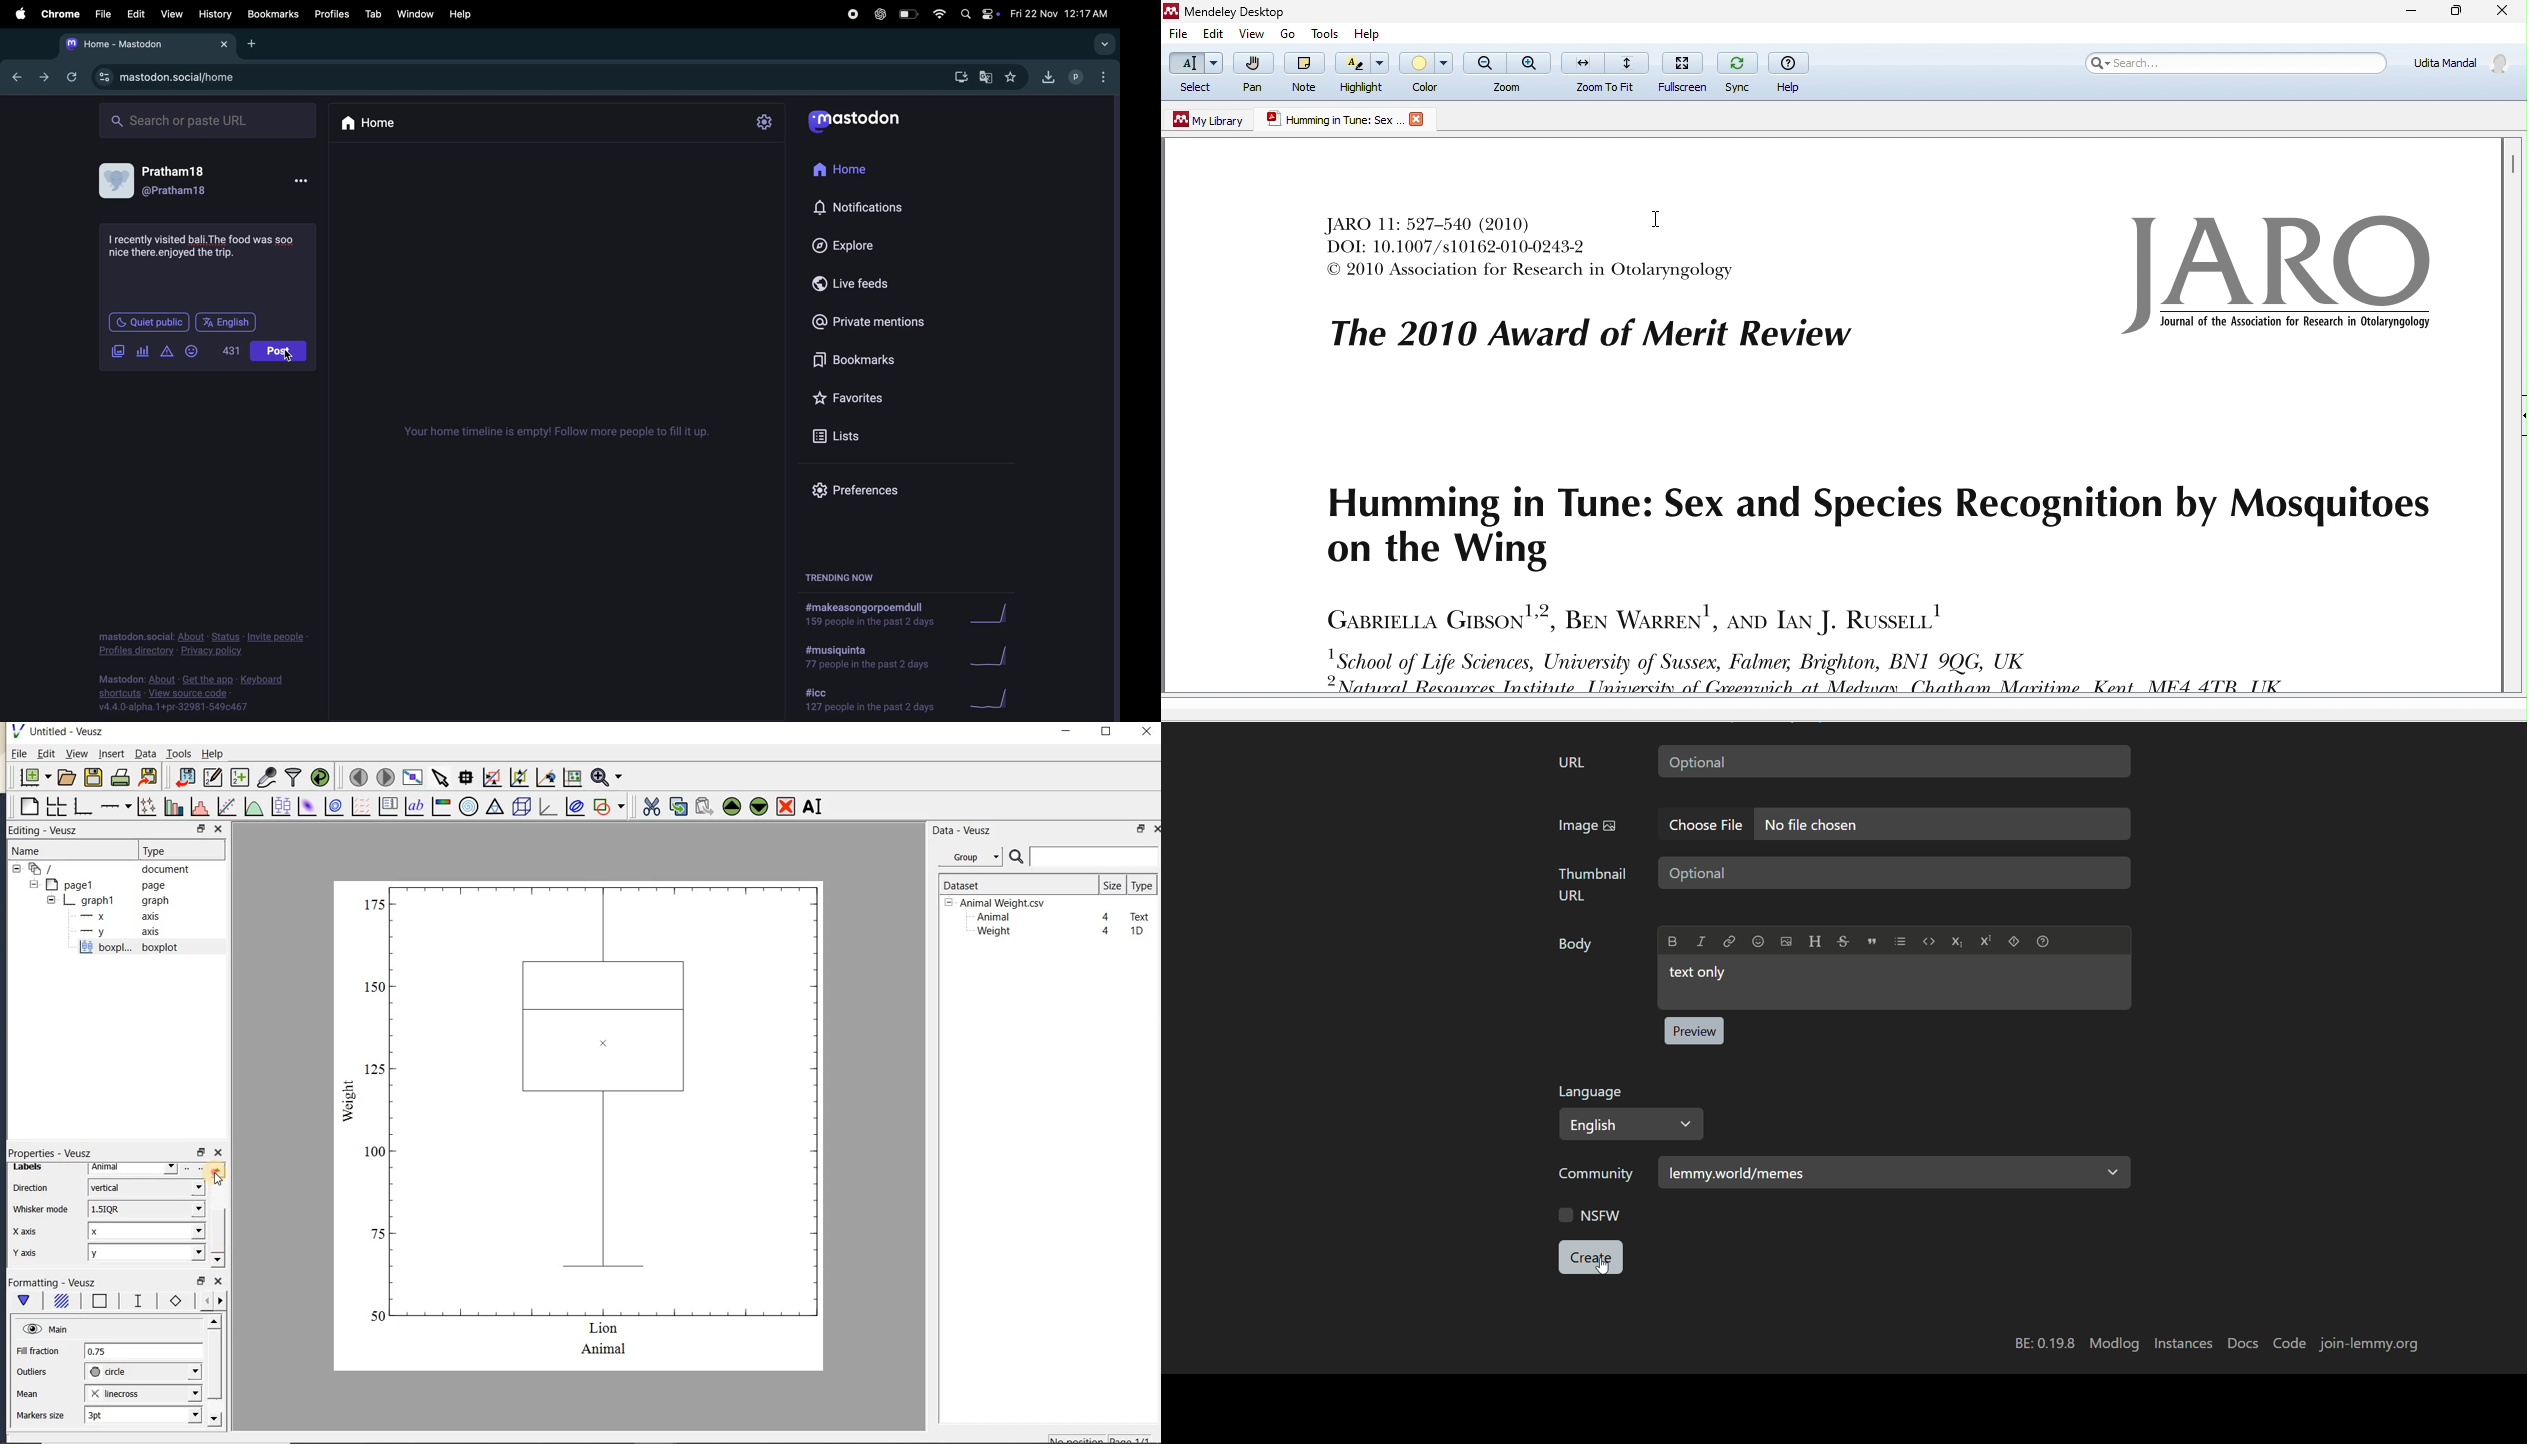  Describe the element at coordinates (1687, 71) in the screenshot. I see `full screen` at that location.